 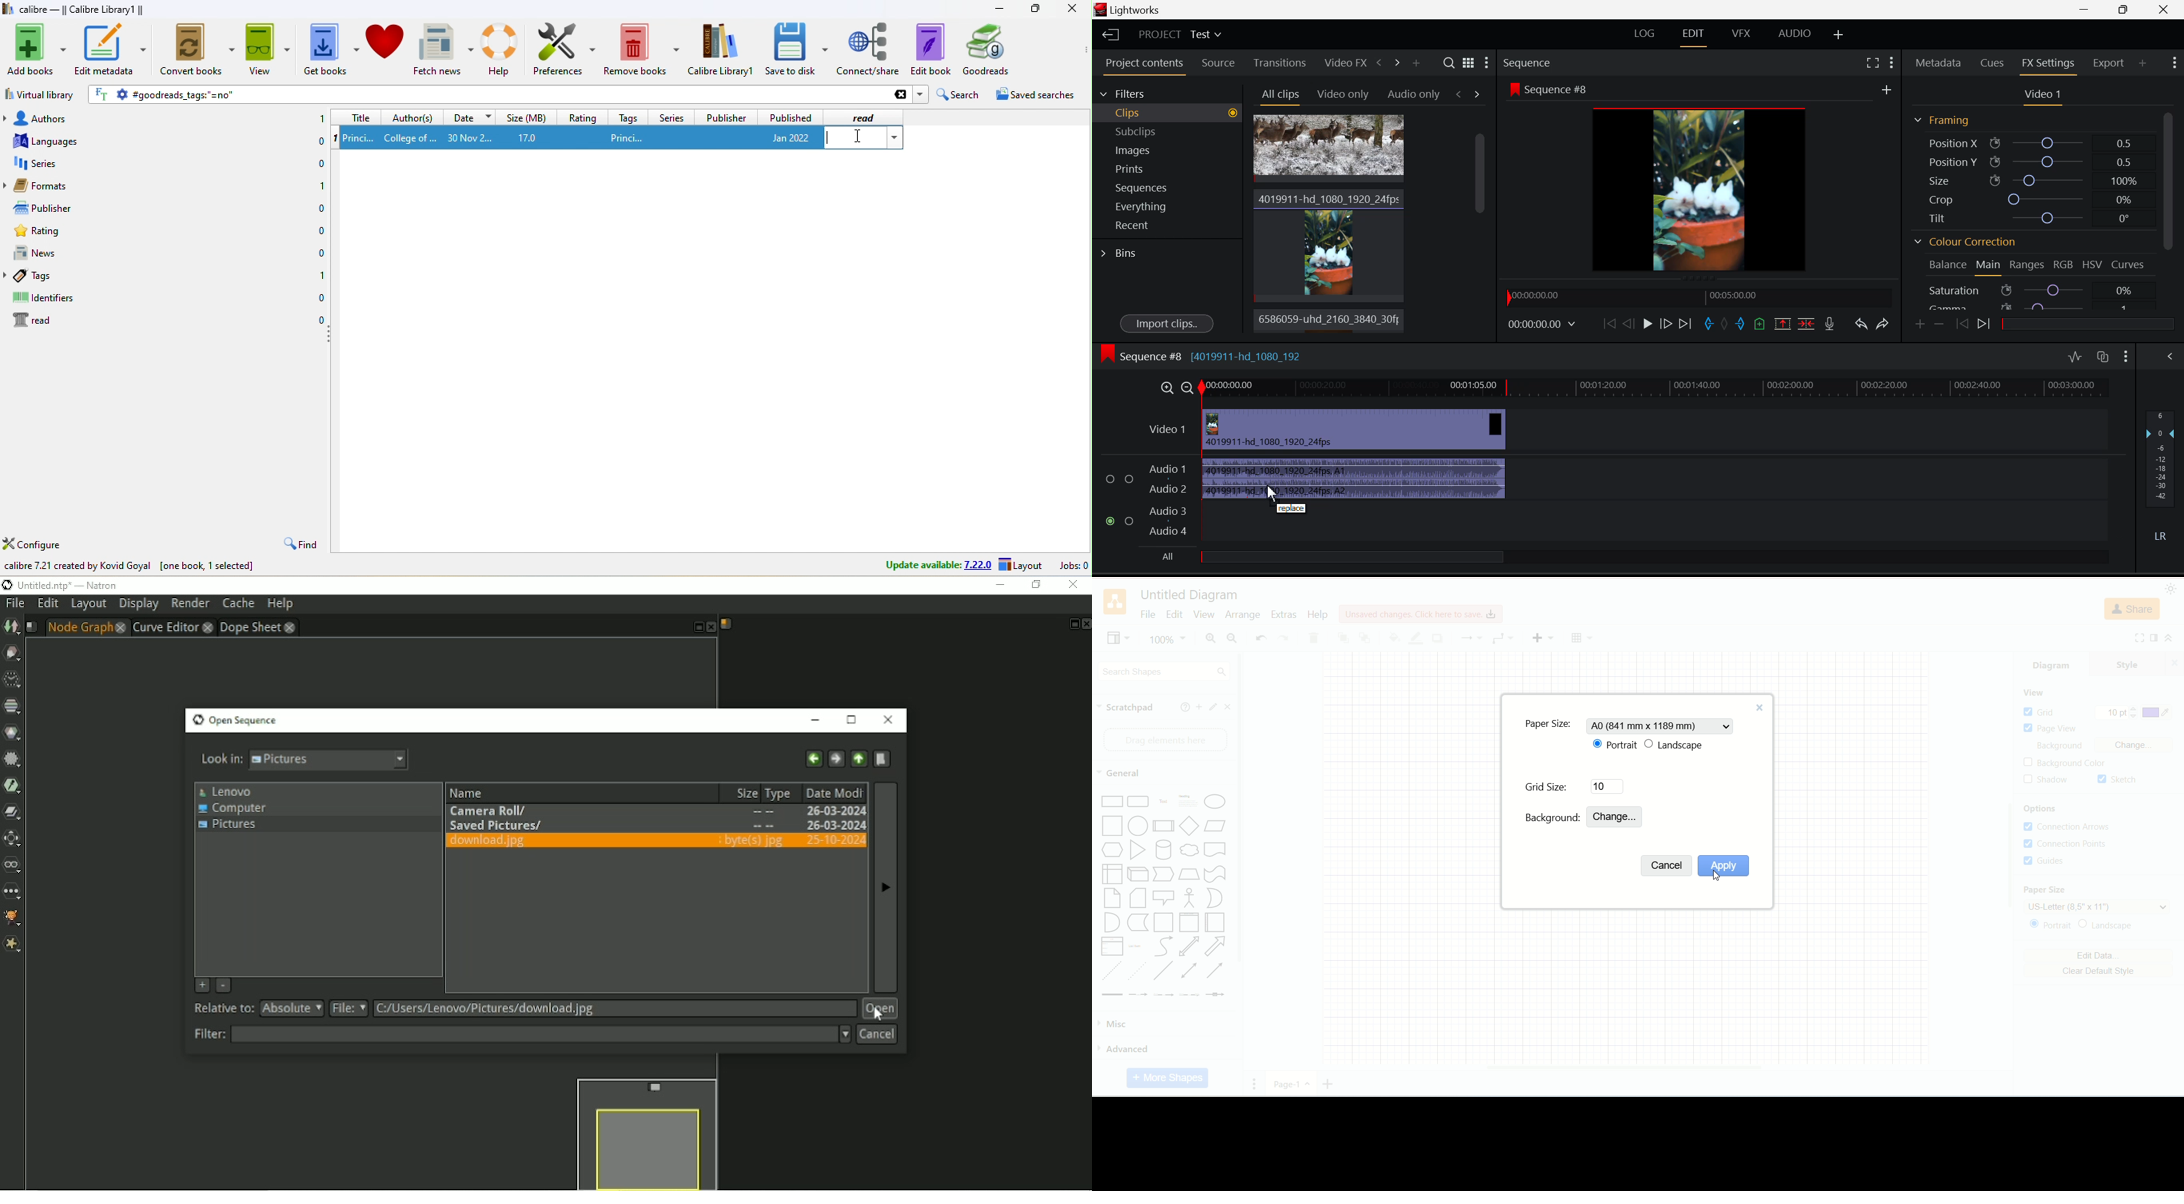 What do you see at coordinates (1070, 9) in the screenshot?
I see `close` at bounding box center [1070, 9].